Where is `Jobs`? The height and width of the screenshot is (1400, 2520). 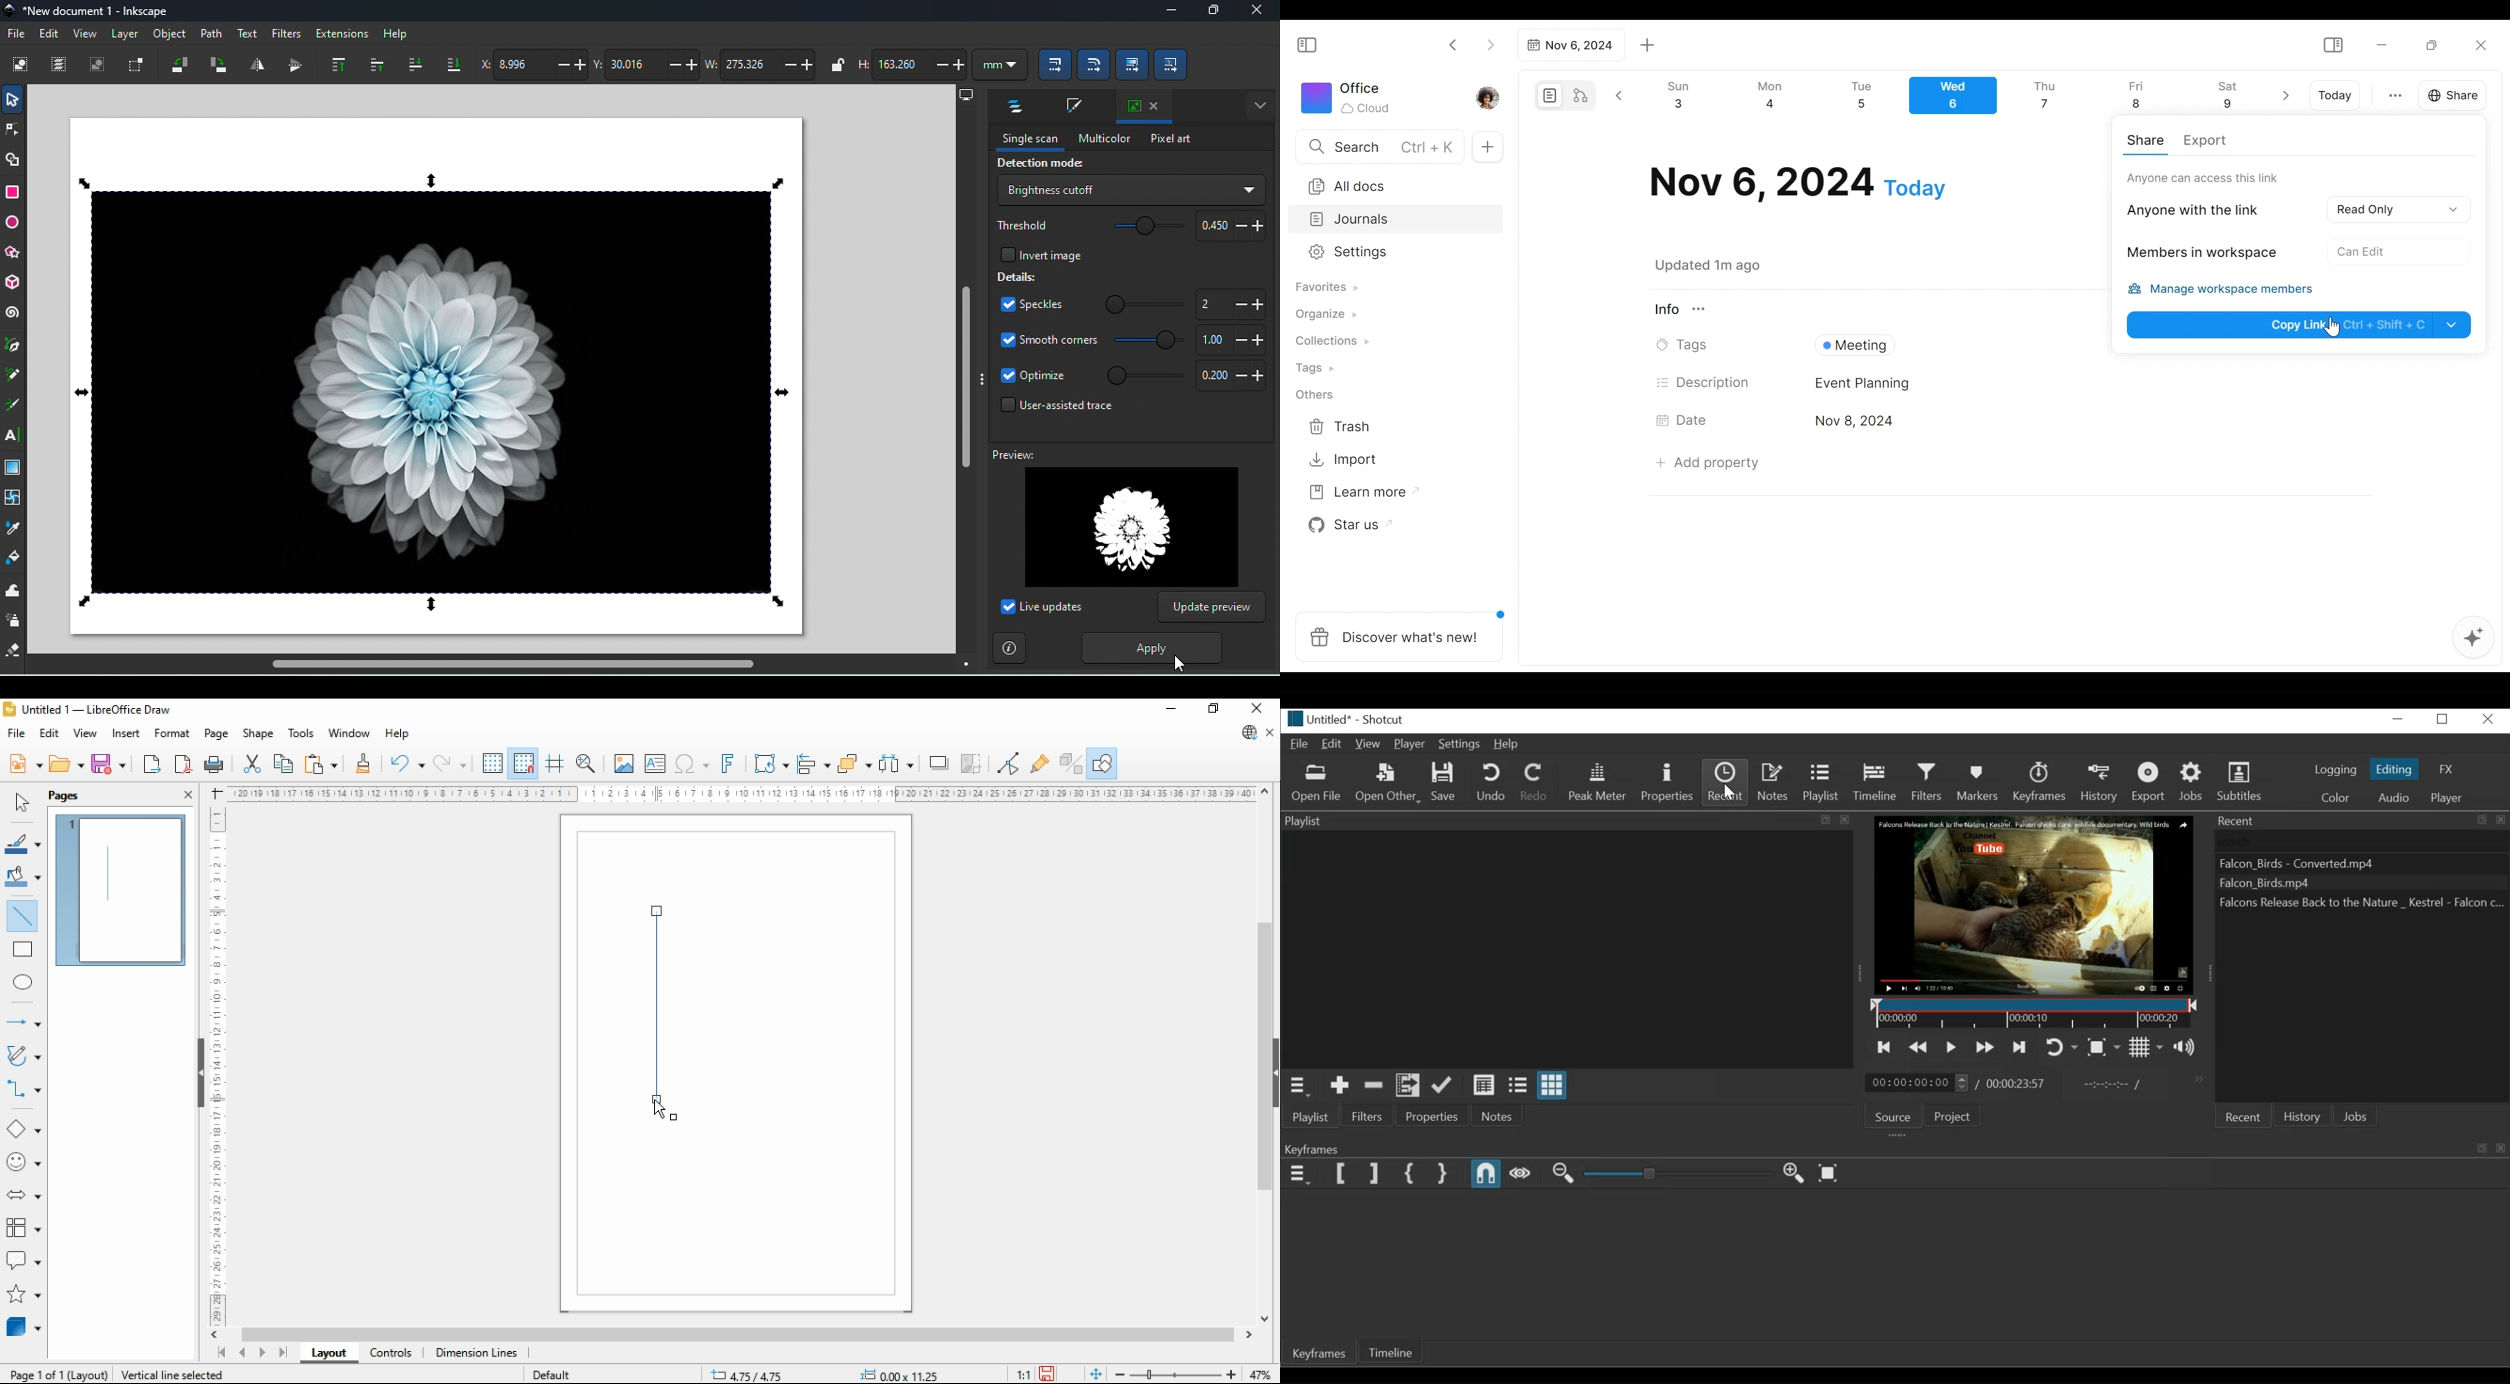
Jobs is located at coordinates (2355, 1116).